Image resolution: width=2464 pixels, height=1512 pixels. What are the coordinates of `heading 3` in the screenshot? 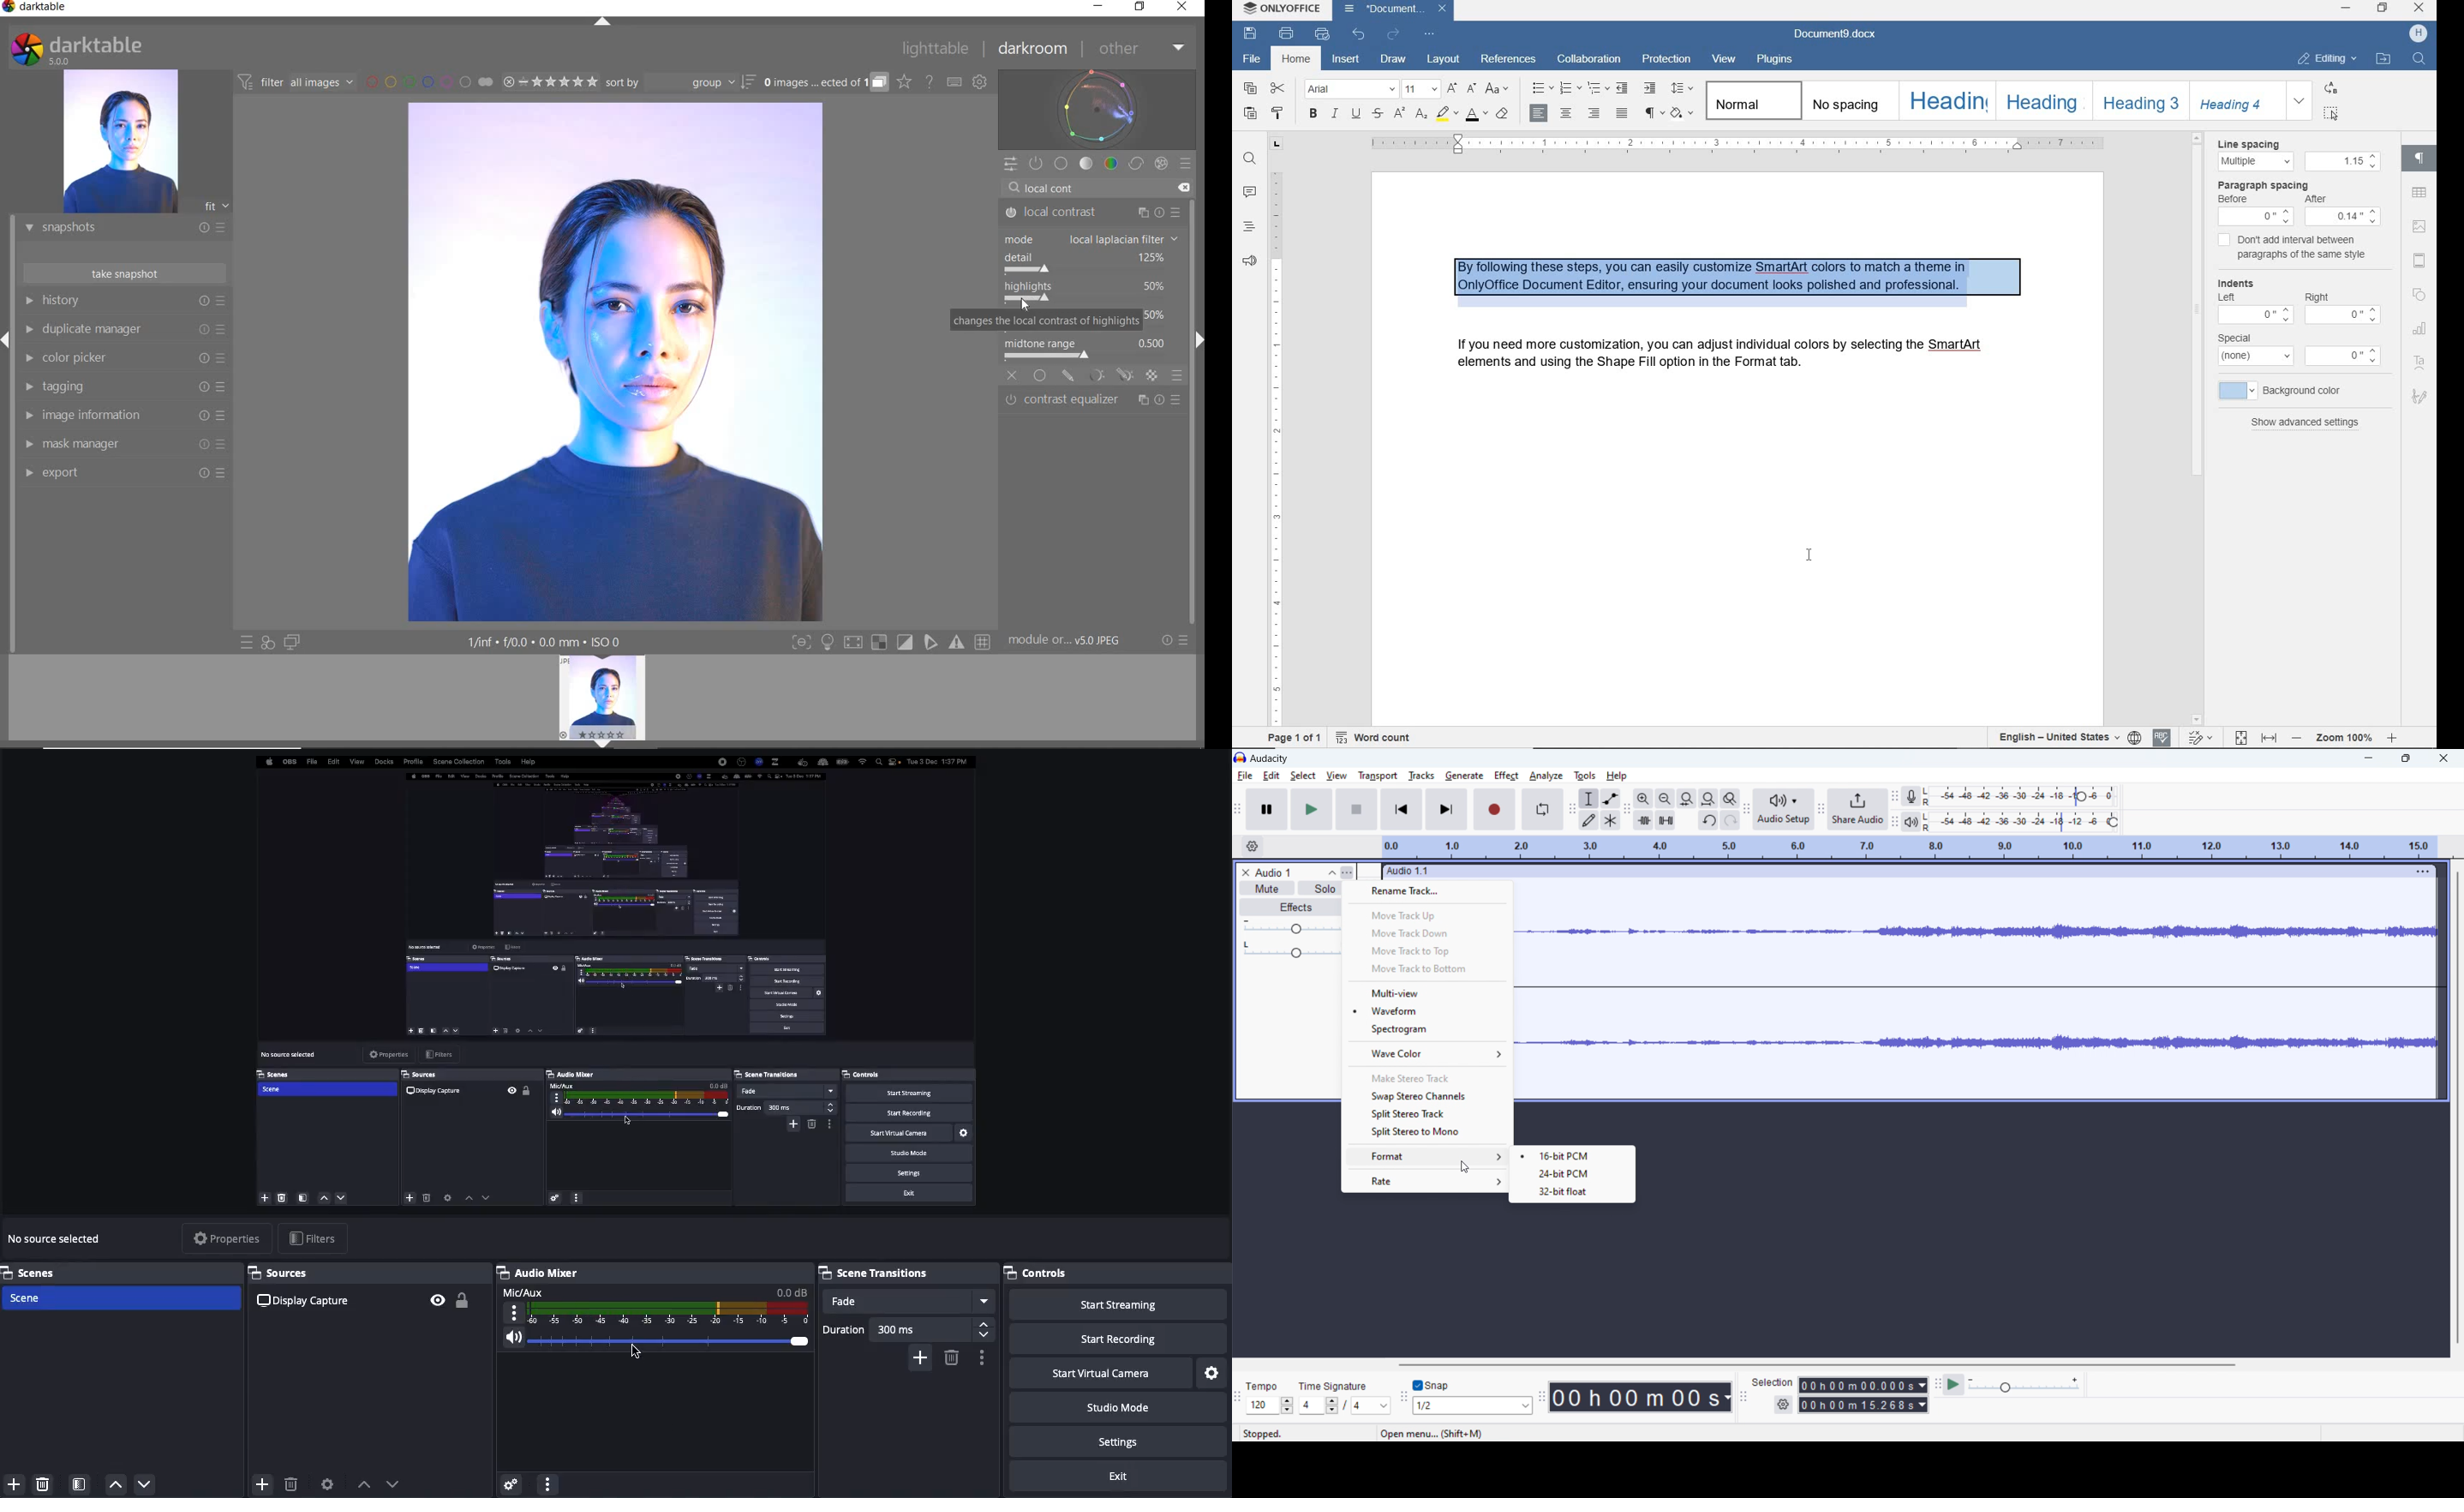 It's located at (2139, 100).